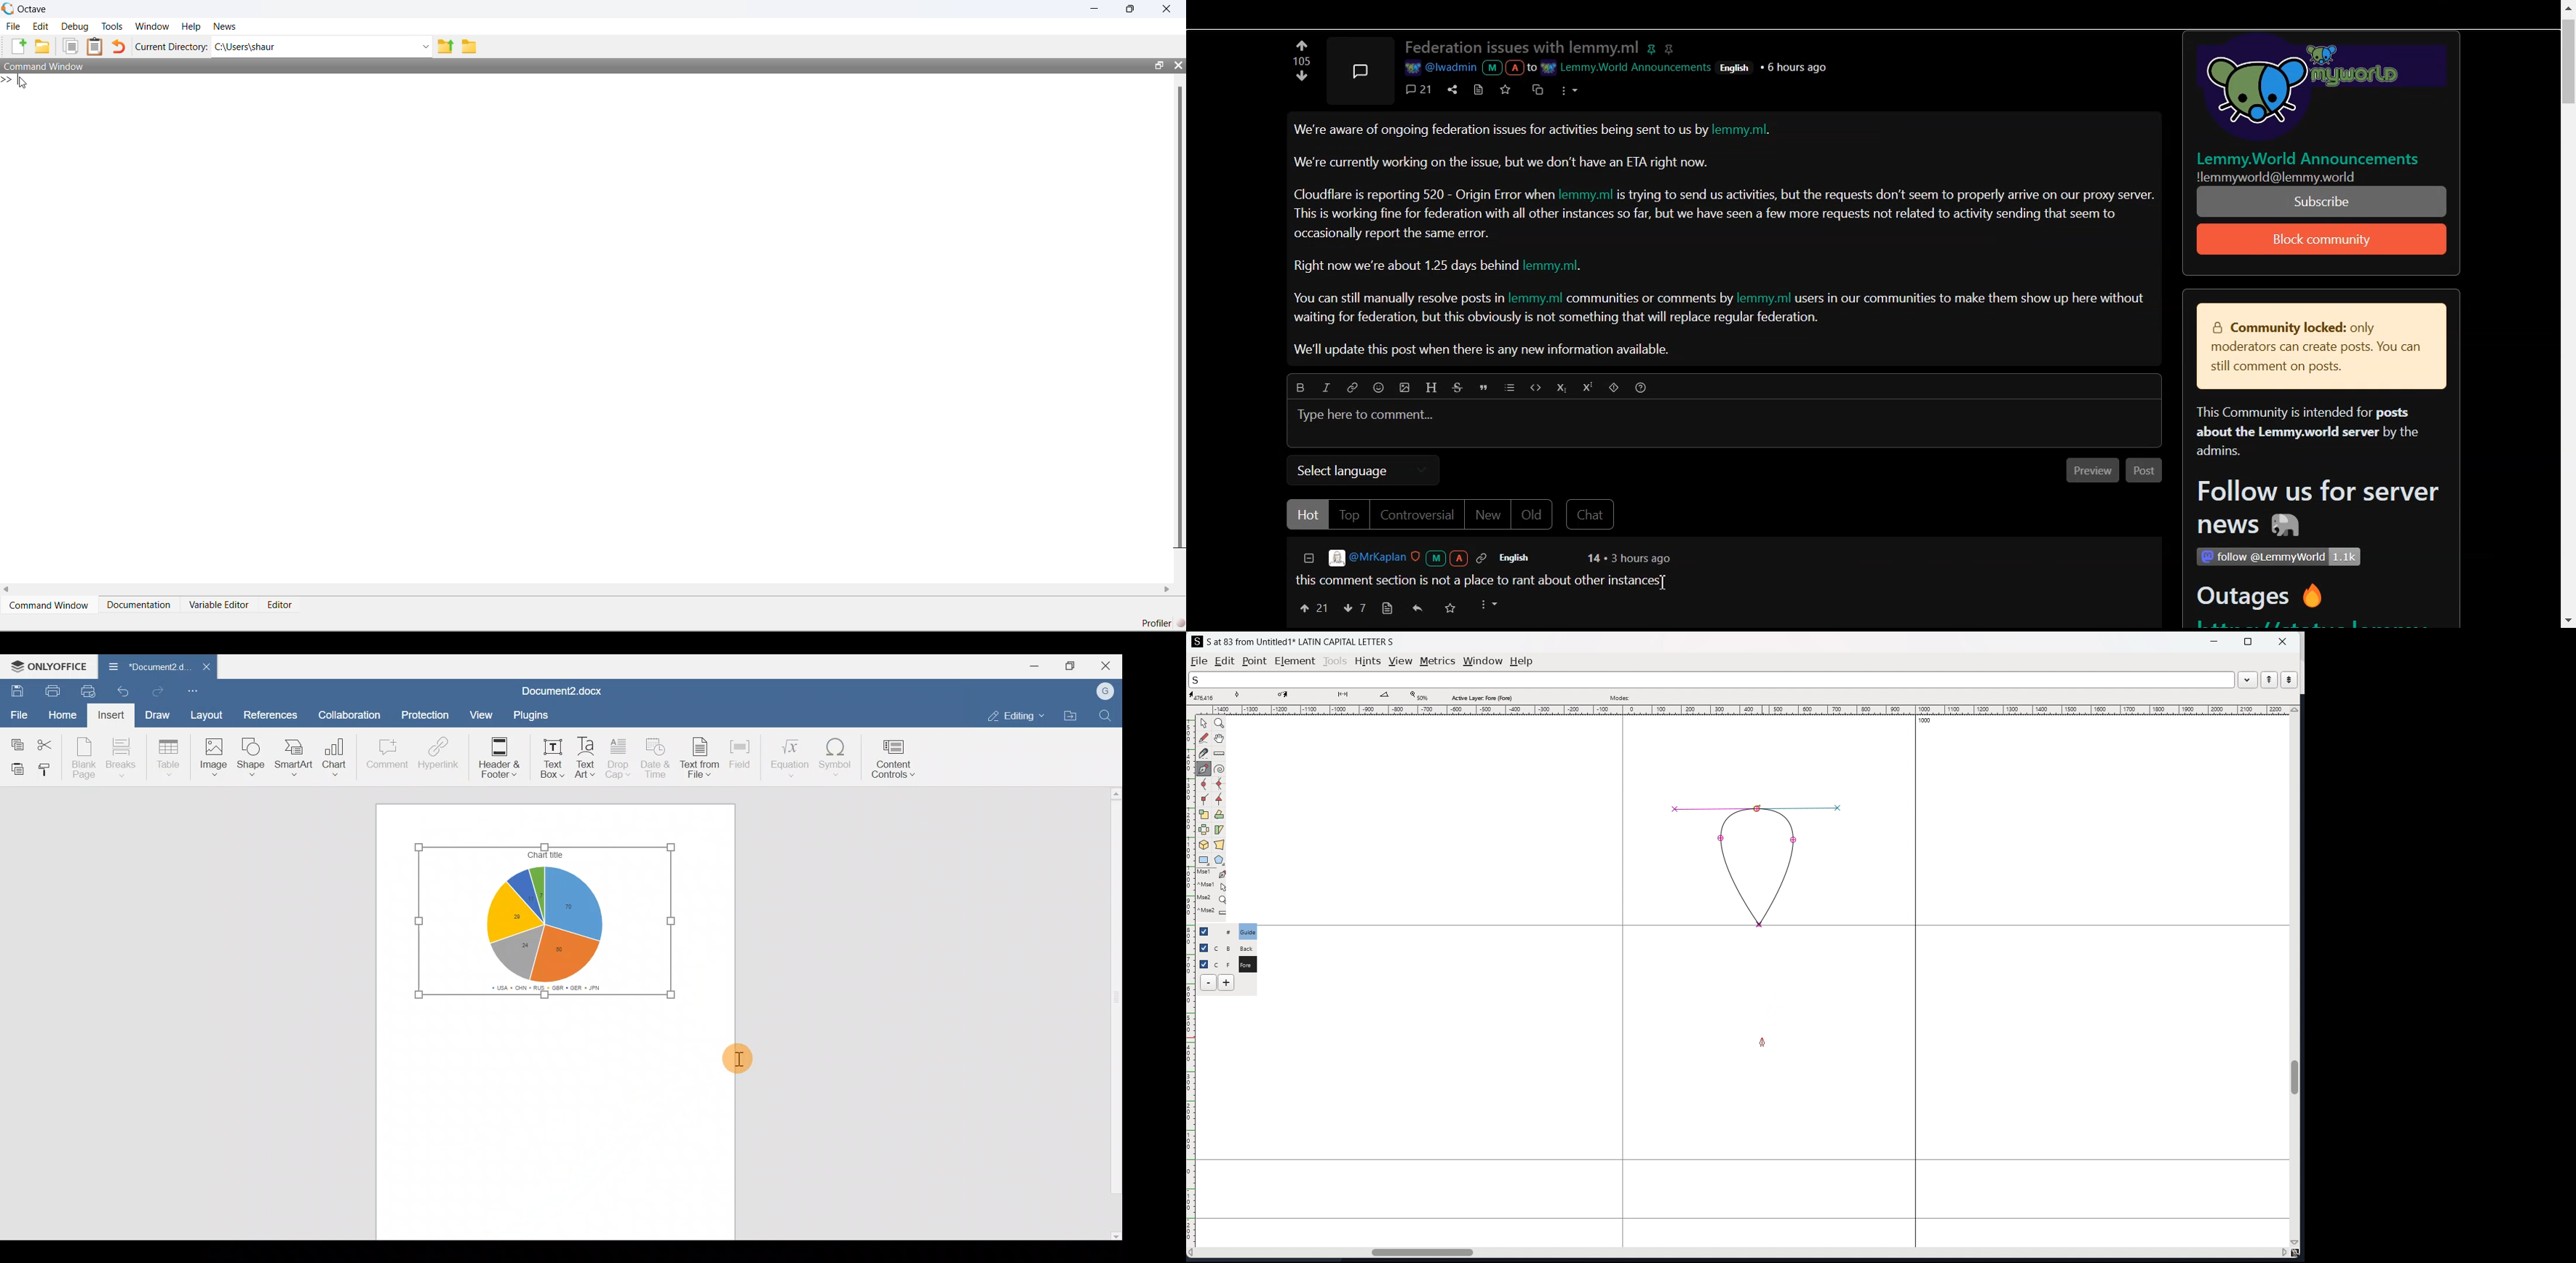  What do you see at coordinates (1481, 698) in the screenshot?
I see `active layer` at bounding box center [1481, 698].